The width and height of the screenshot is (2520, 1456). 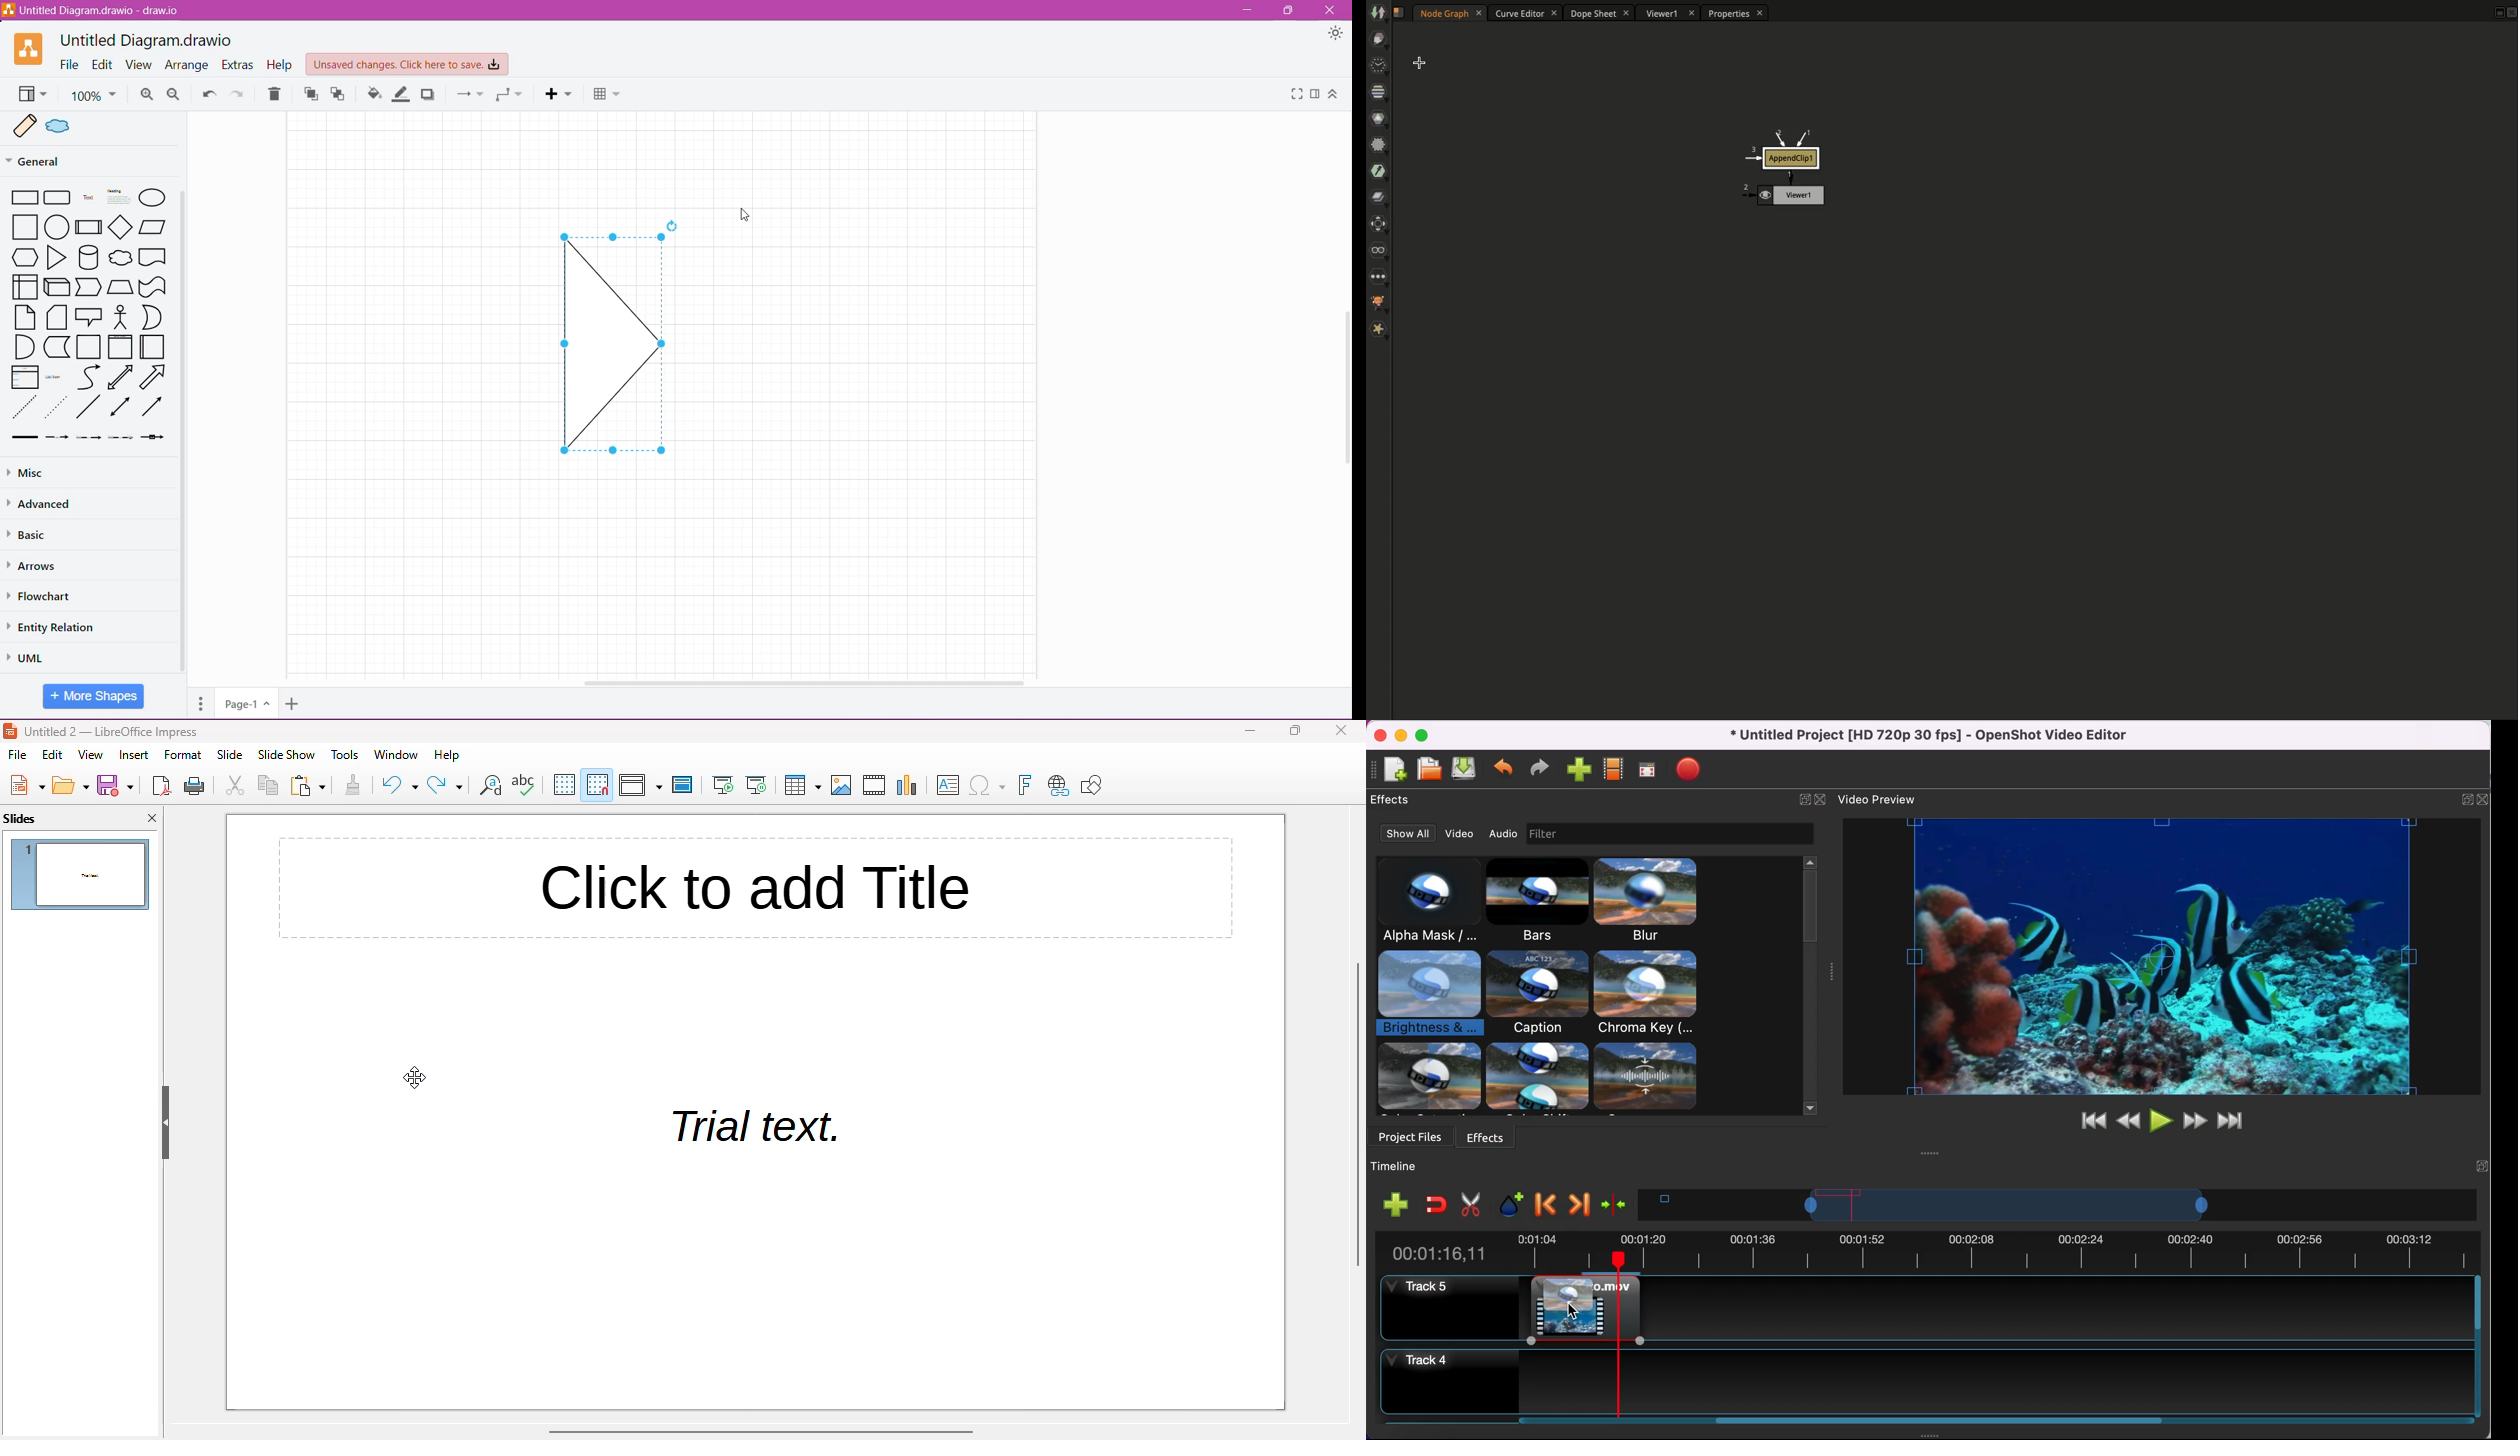 I want to click on brightness and color, so click(x=1569, y=1295).